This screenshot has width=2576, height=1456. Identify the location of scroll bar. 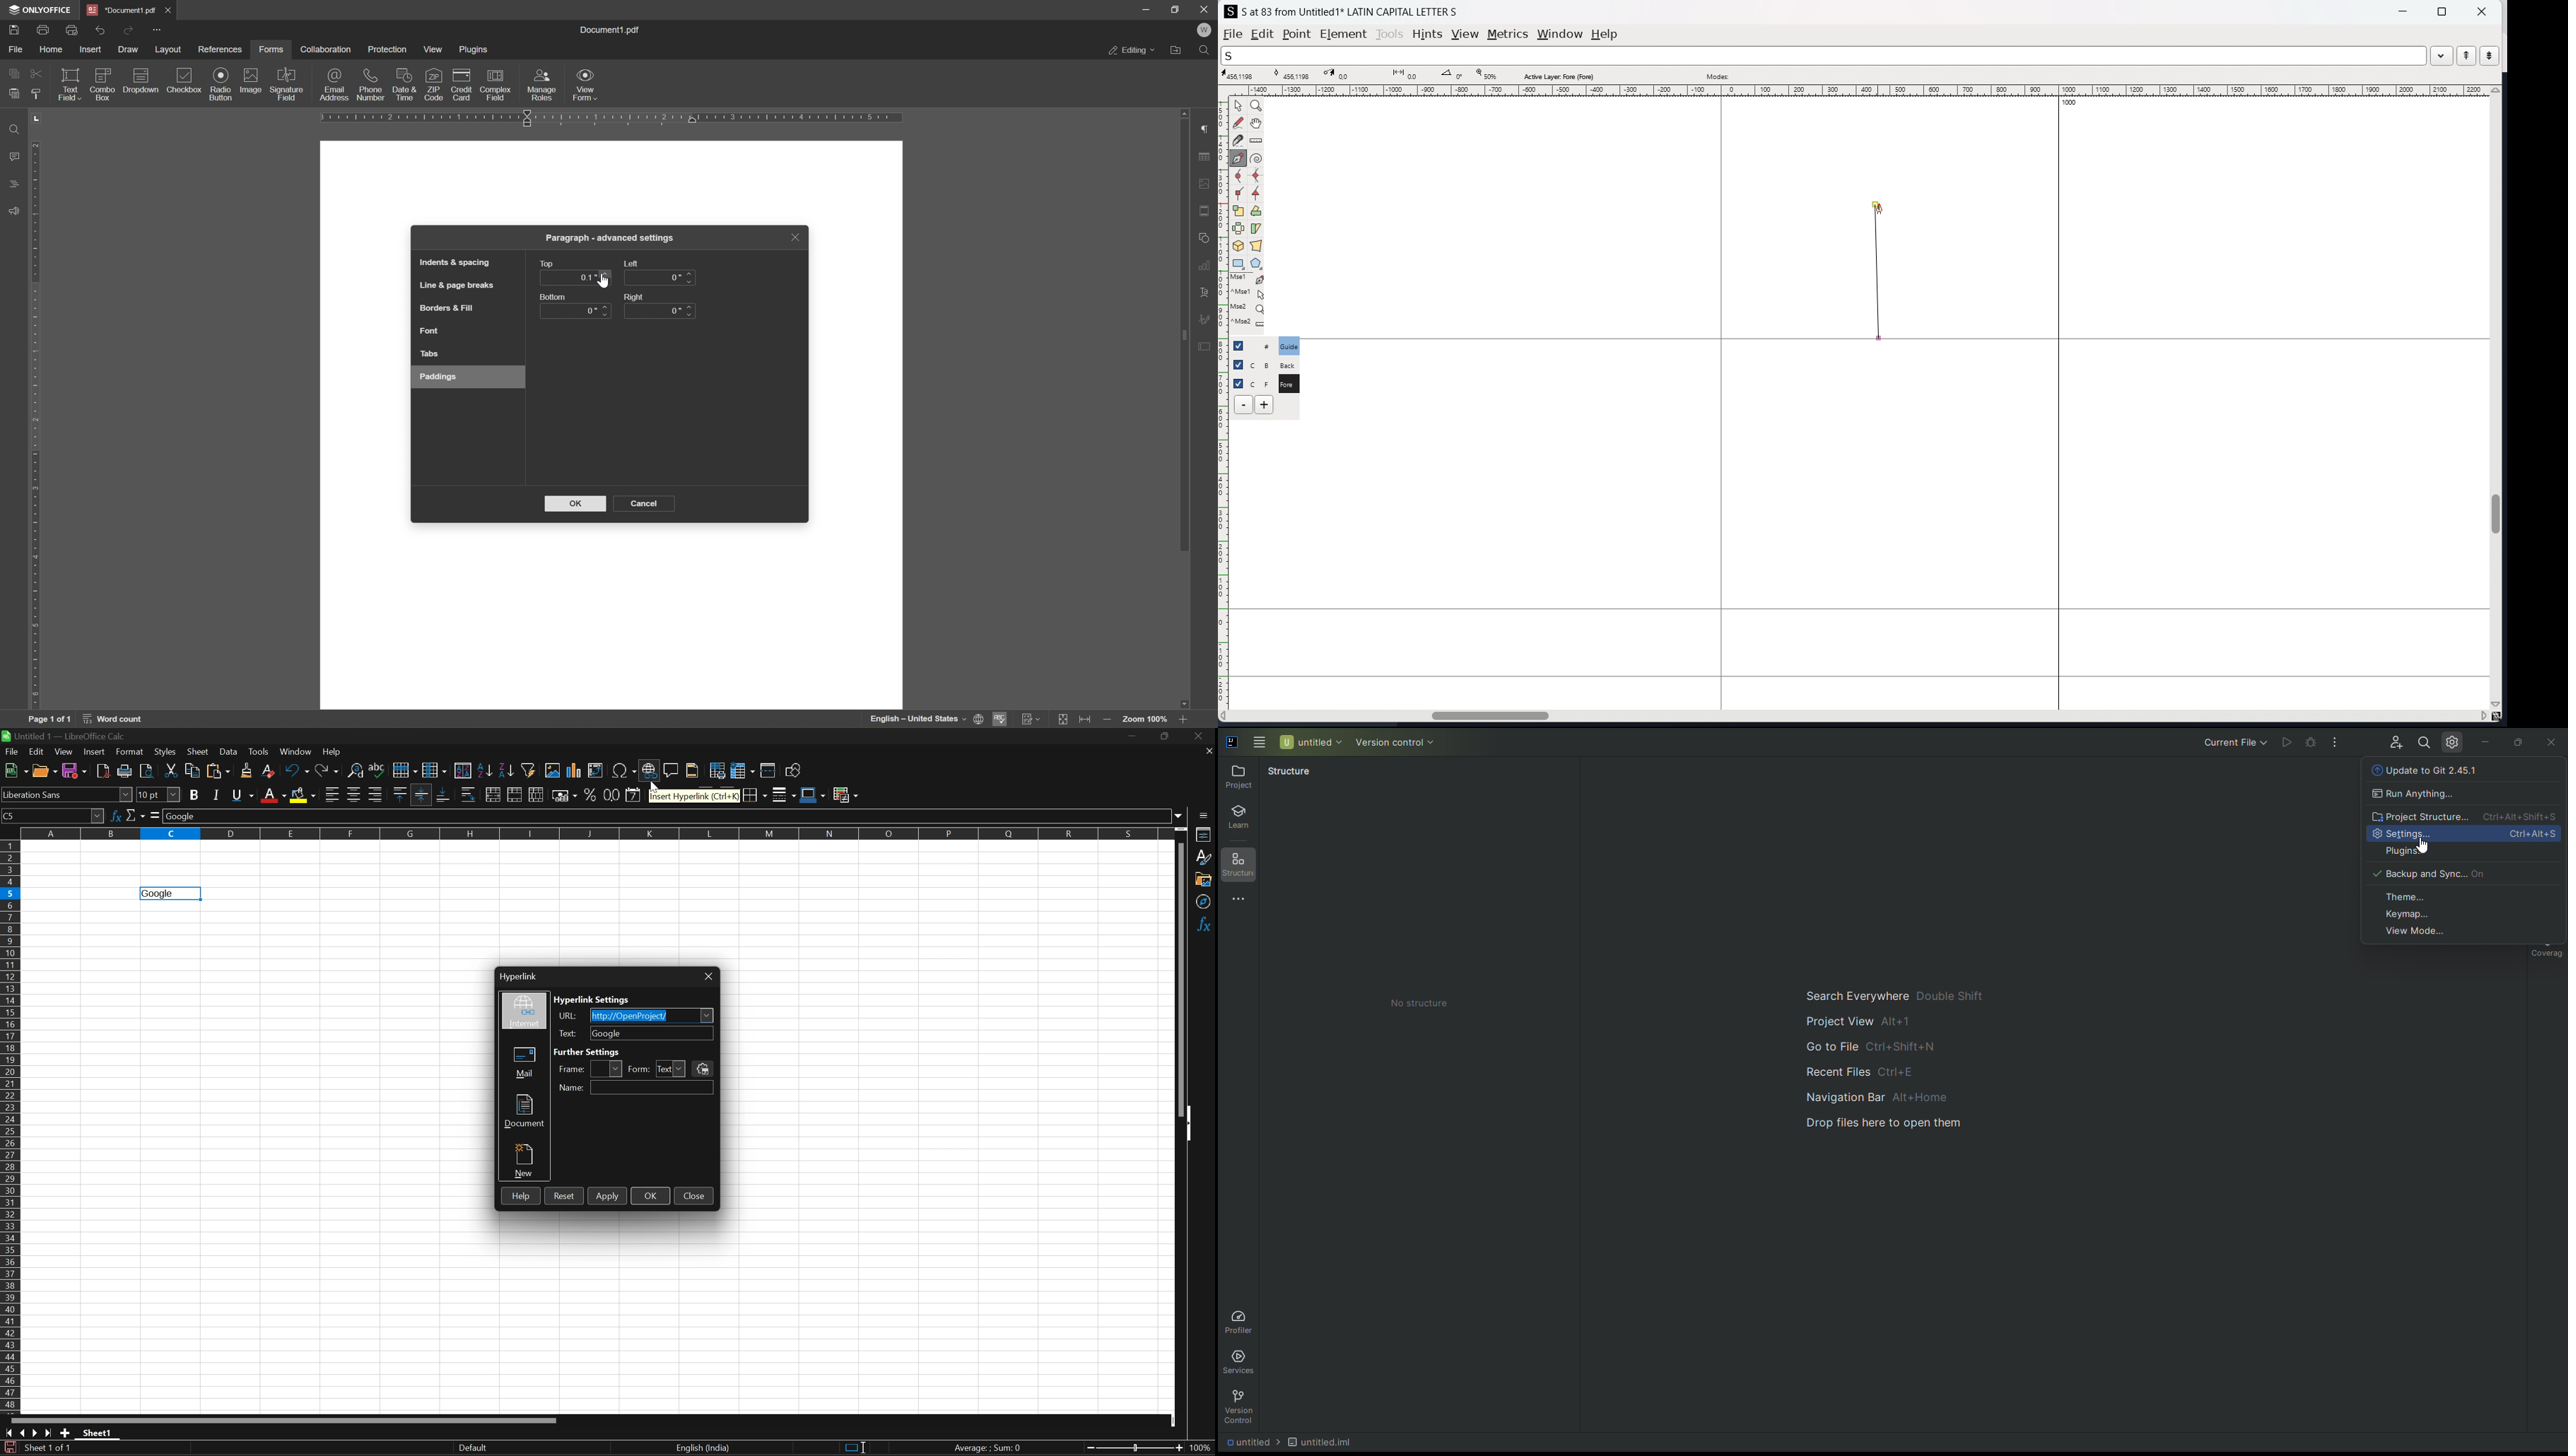
(1183, 330).